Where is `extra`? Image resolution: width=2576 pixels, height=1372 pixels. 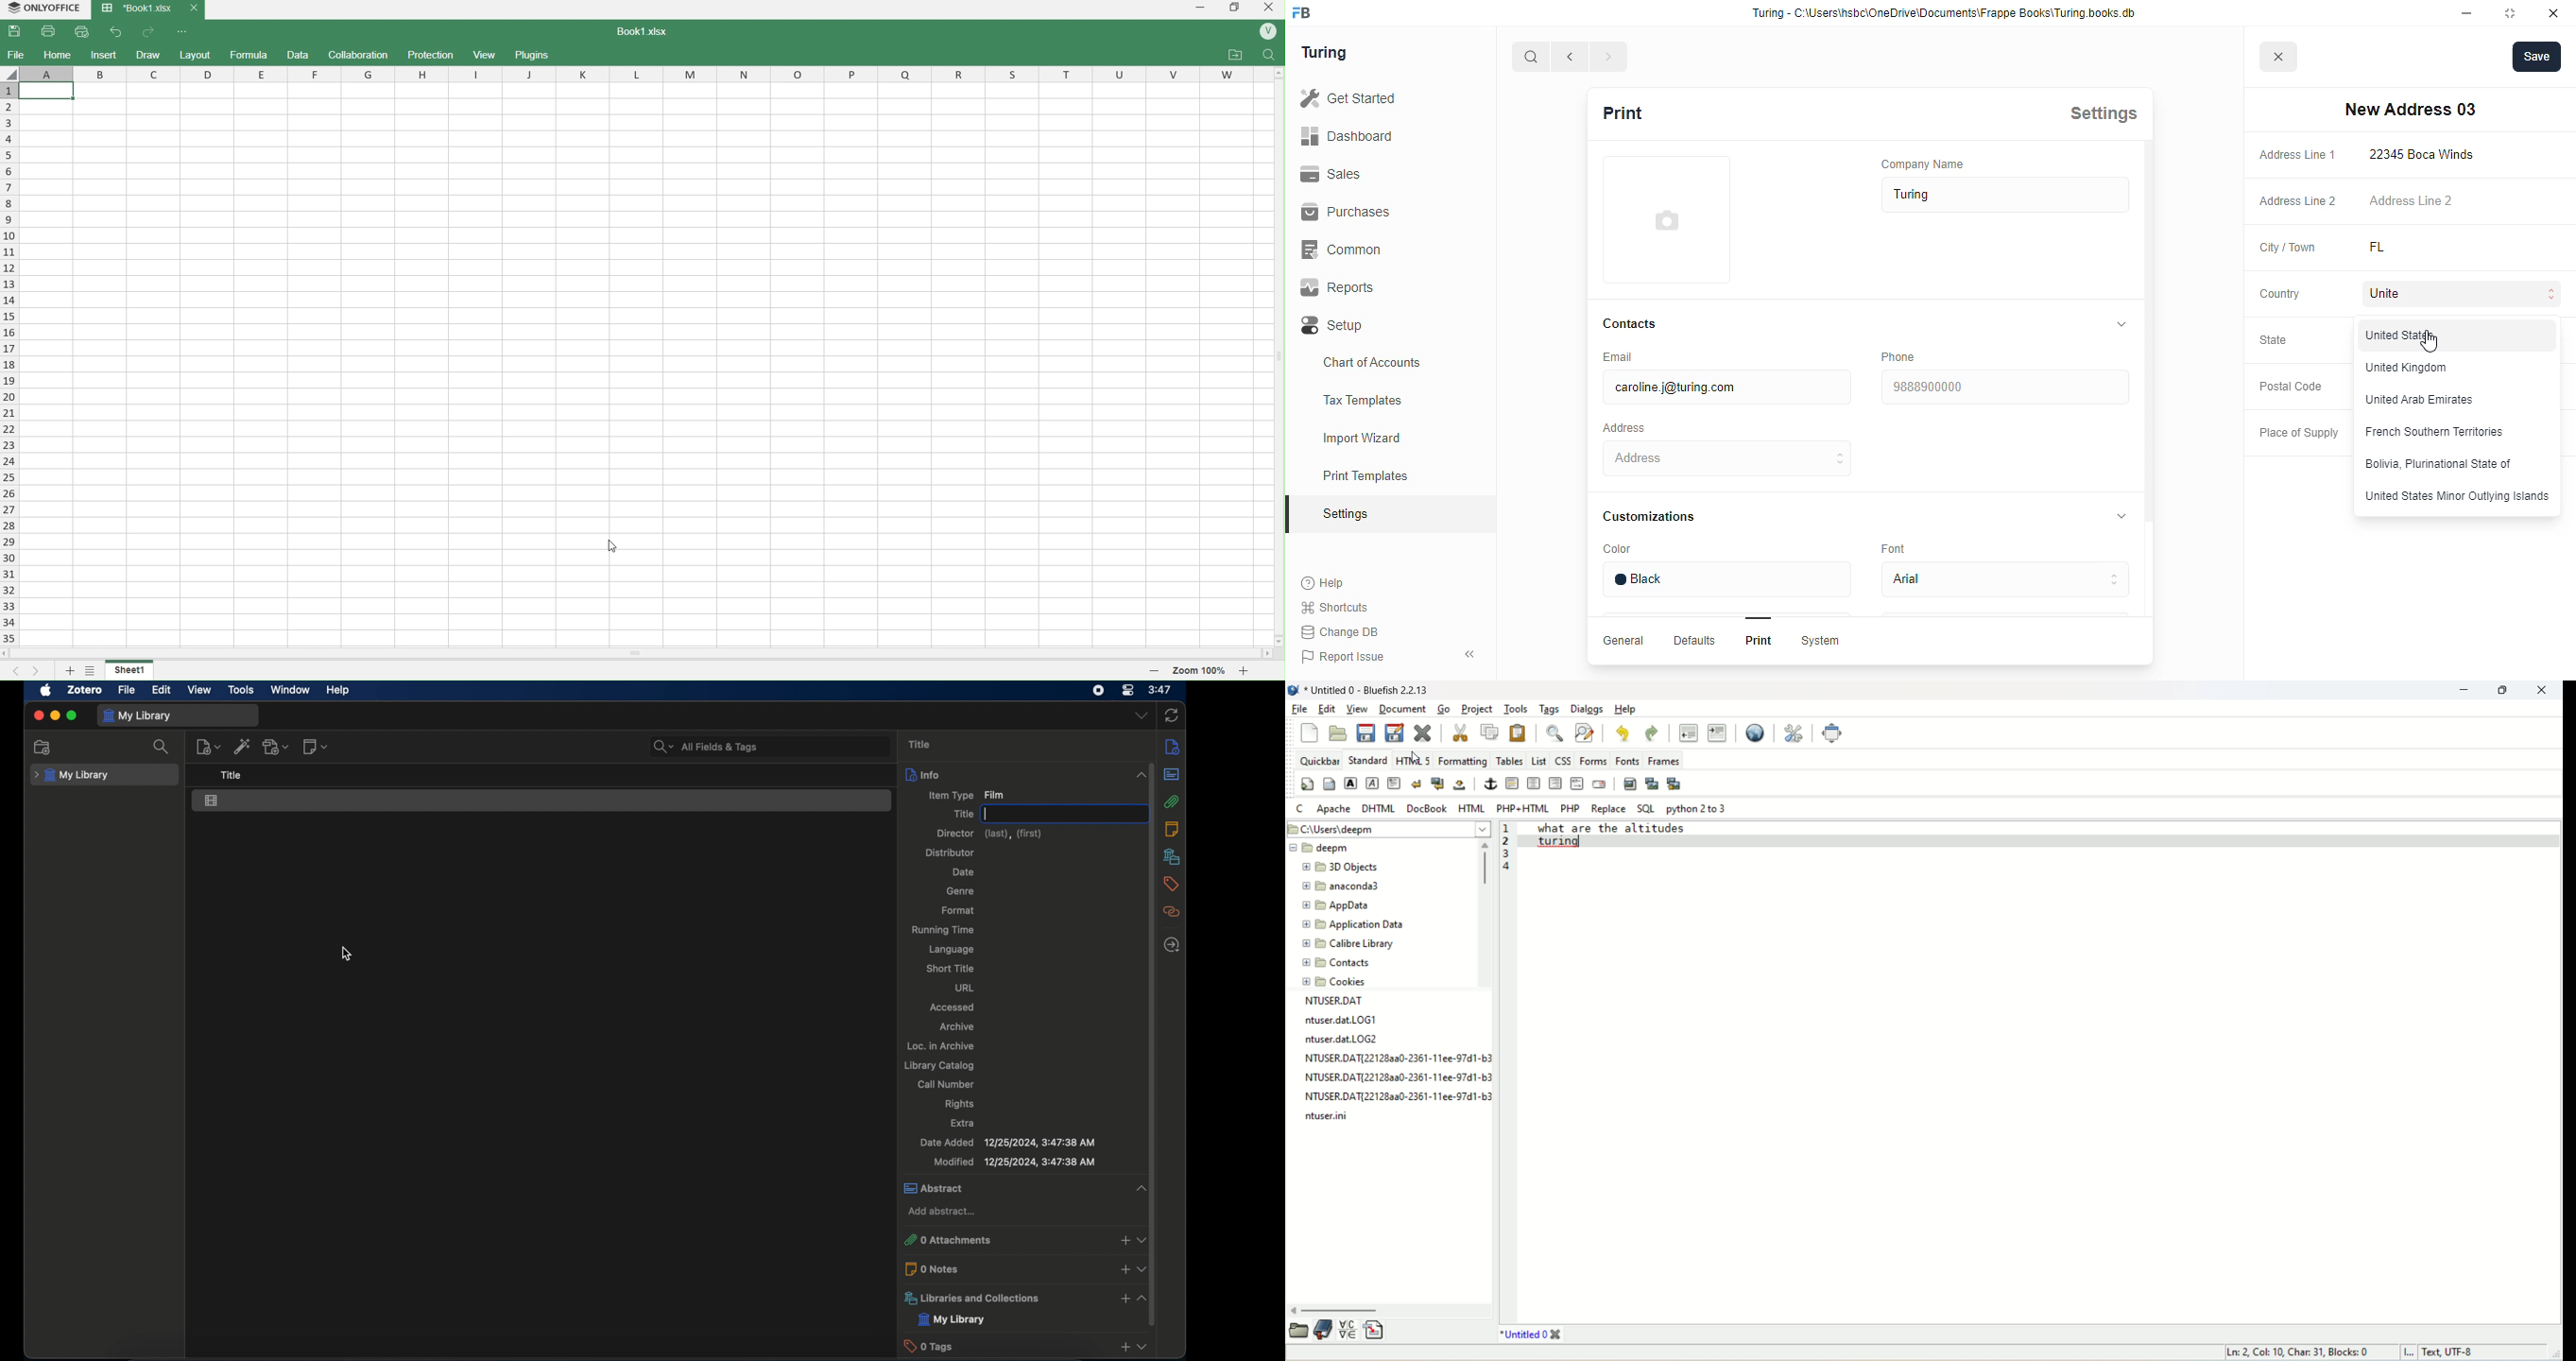 extra is located at coordinates (963, 1123).